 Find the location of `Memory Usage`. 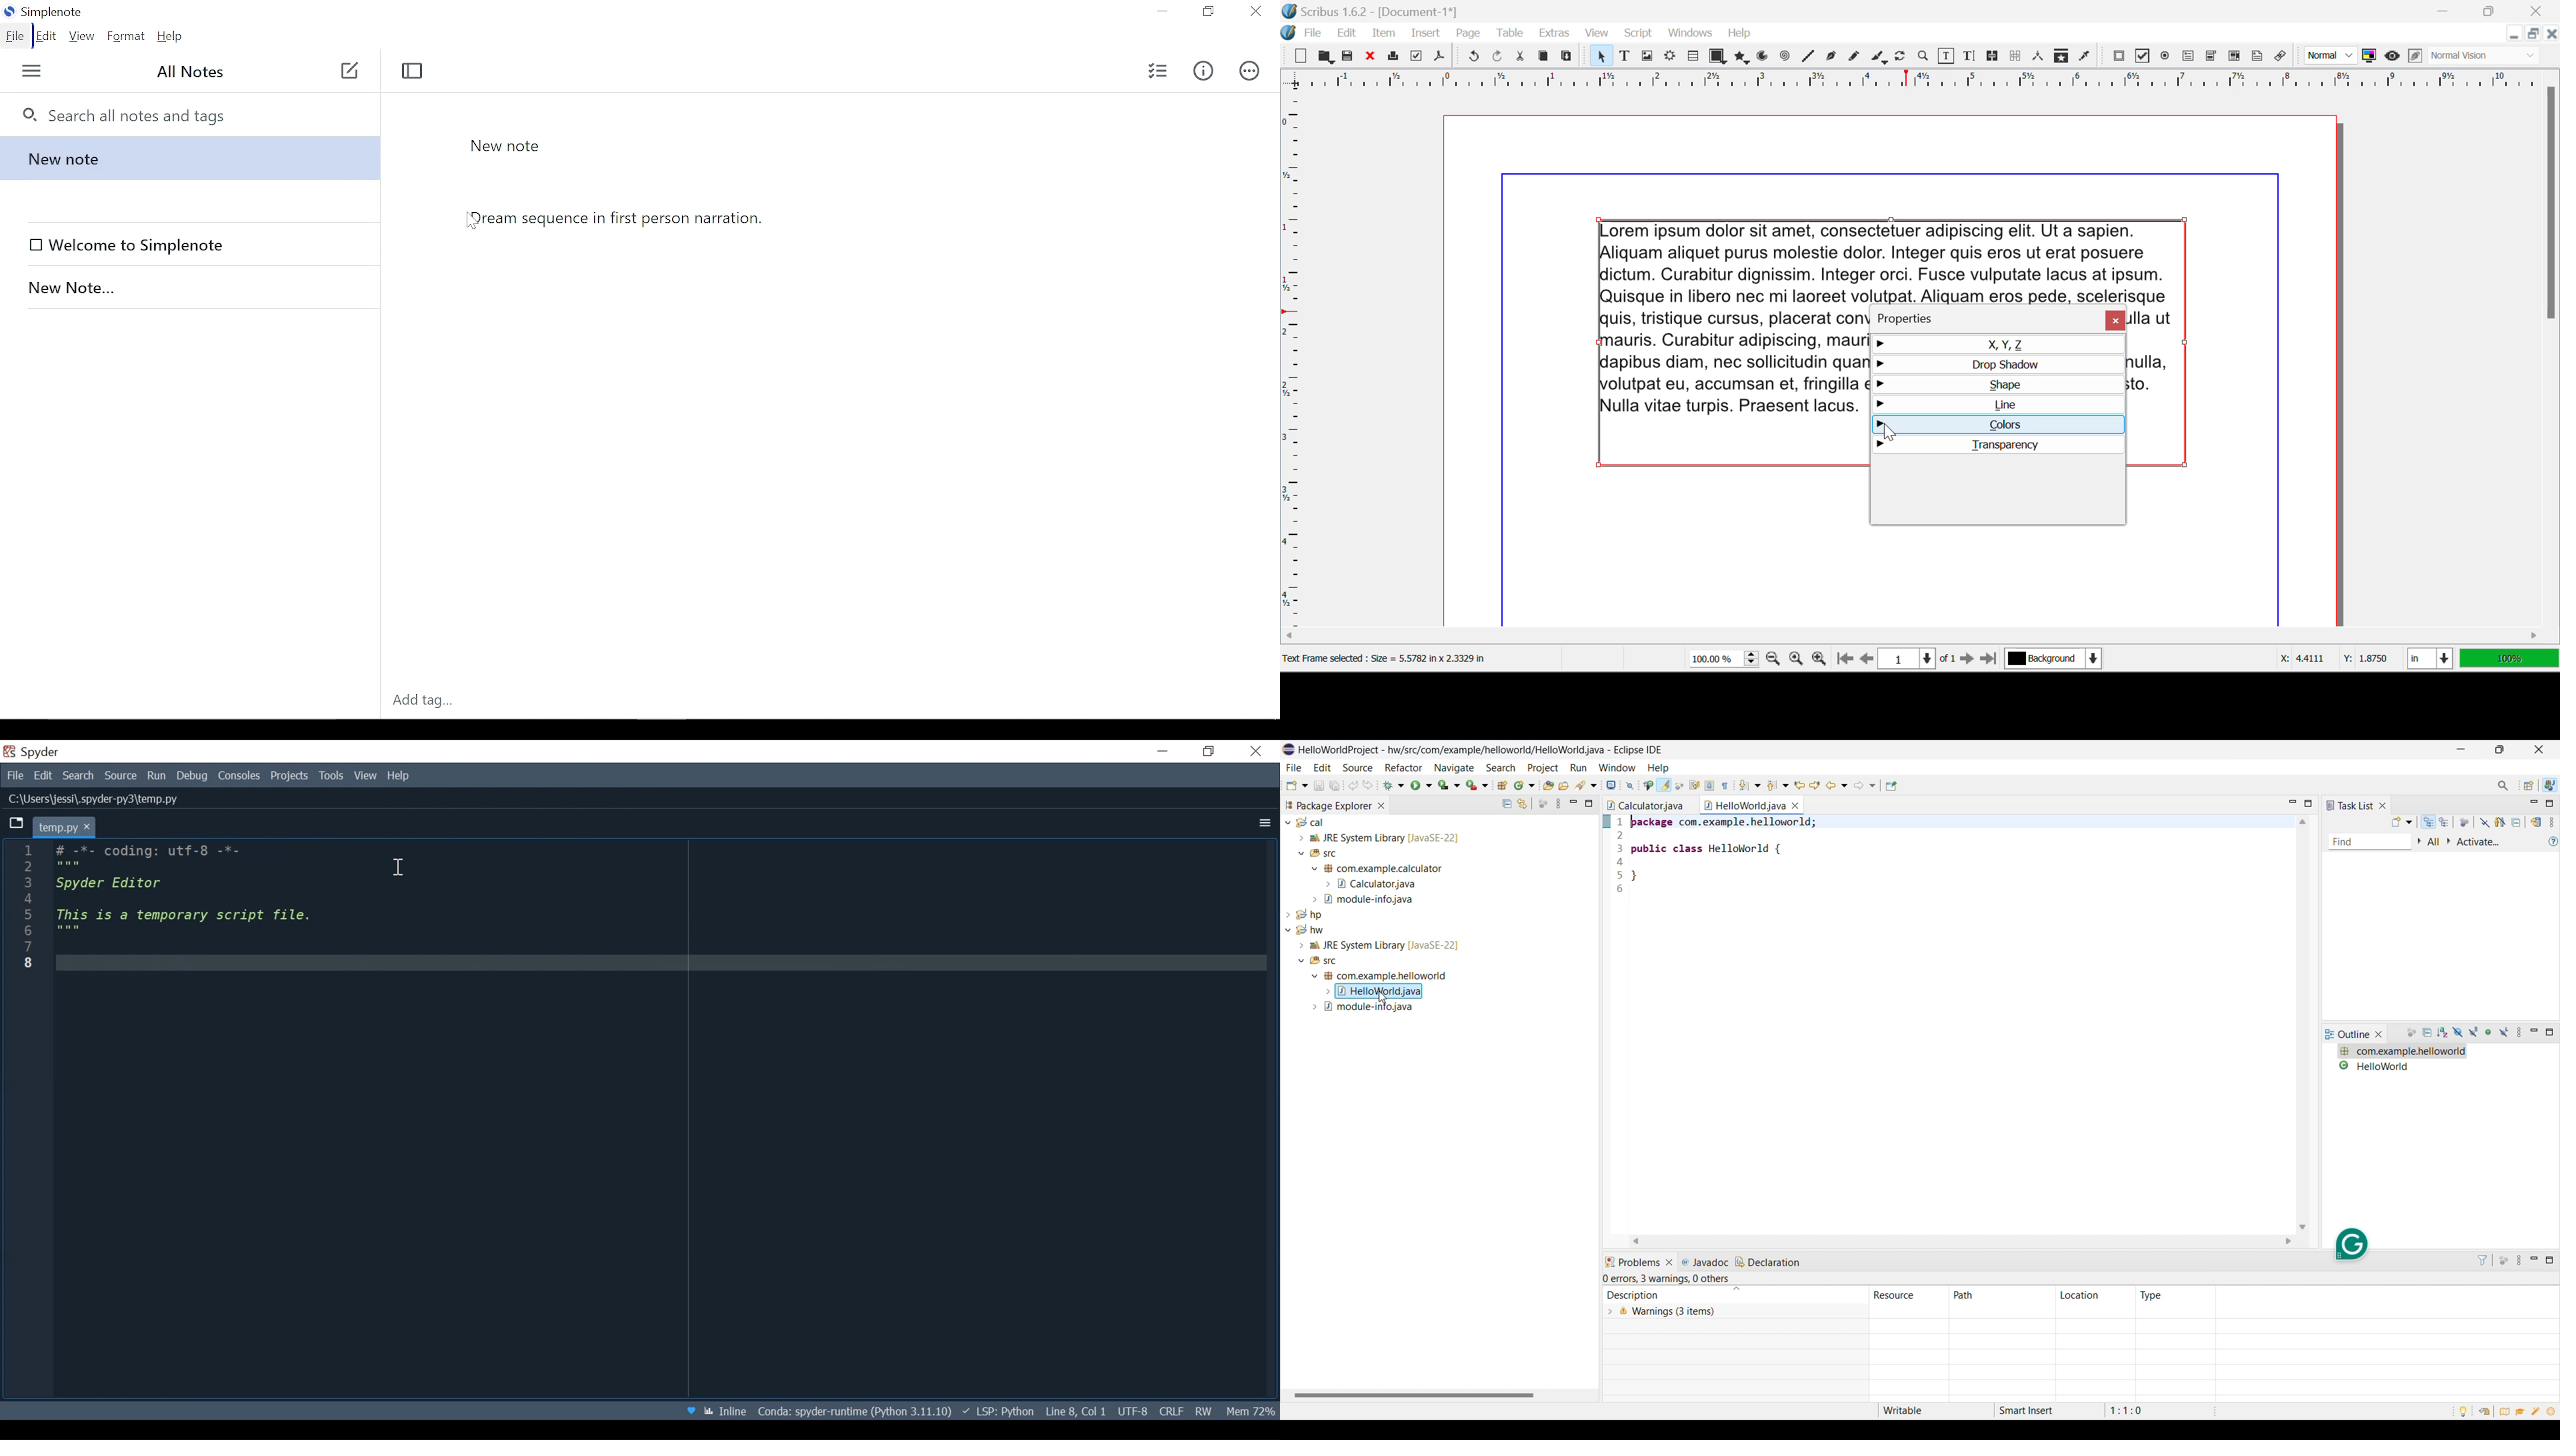

Memory Usage is located at coordinates (1249, 1411).